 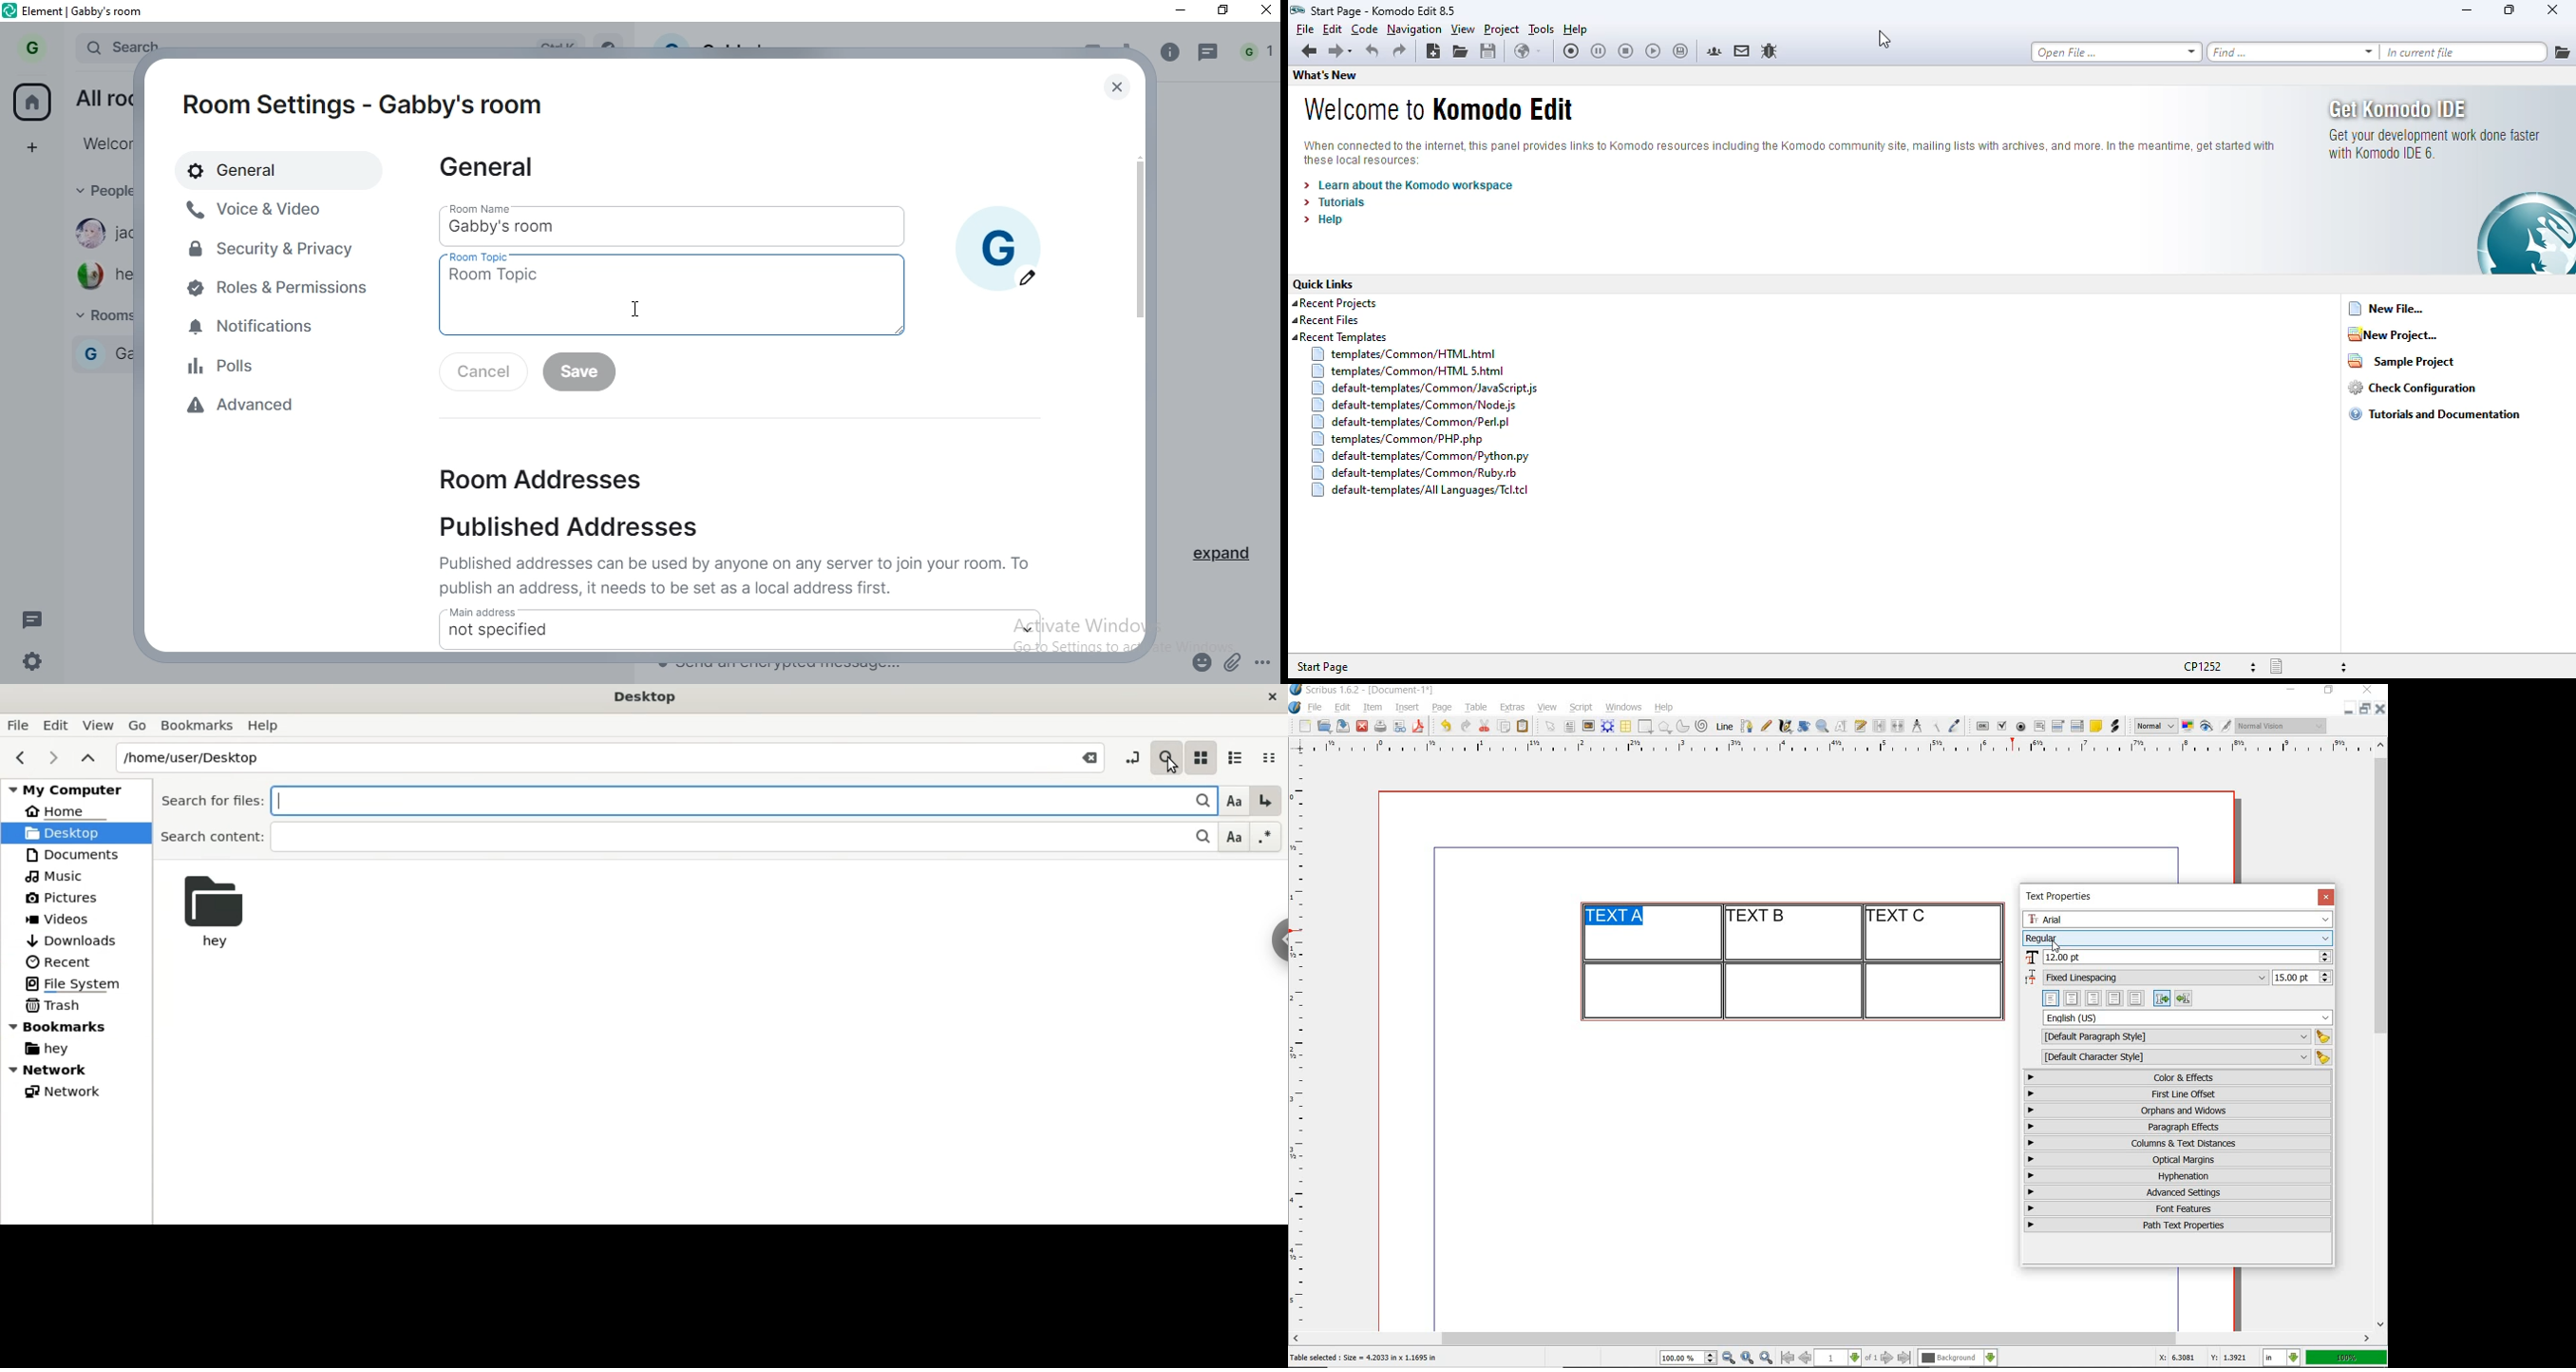 What do you see at coordinates (1954, 727) in the screenshot?
I see `eye dropper` at bounding box center [1954, 727].